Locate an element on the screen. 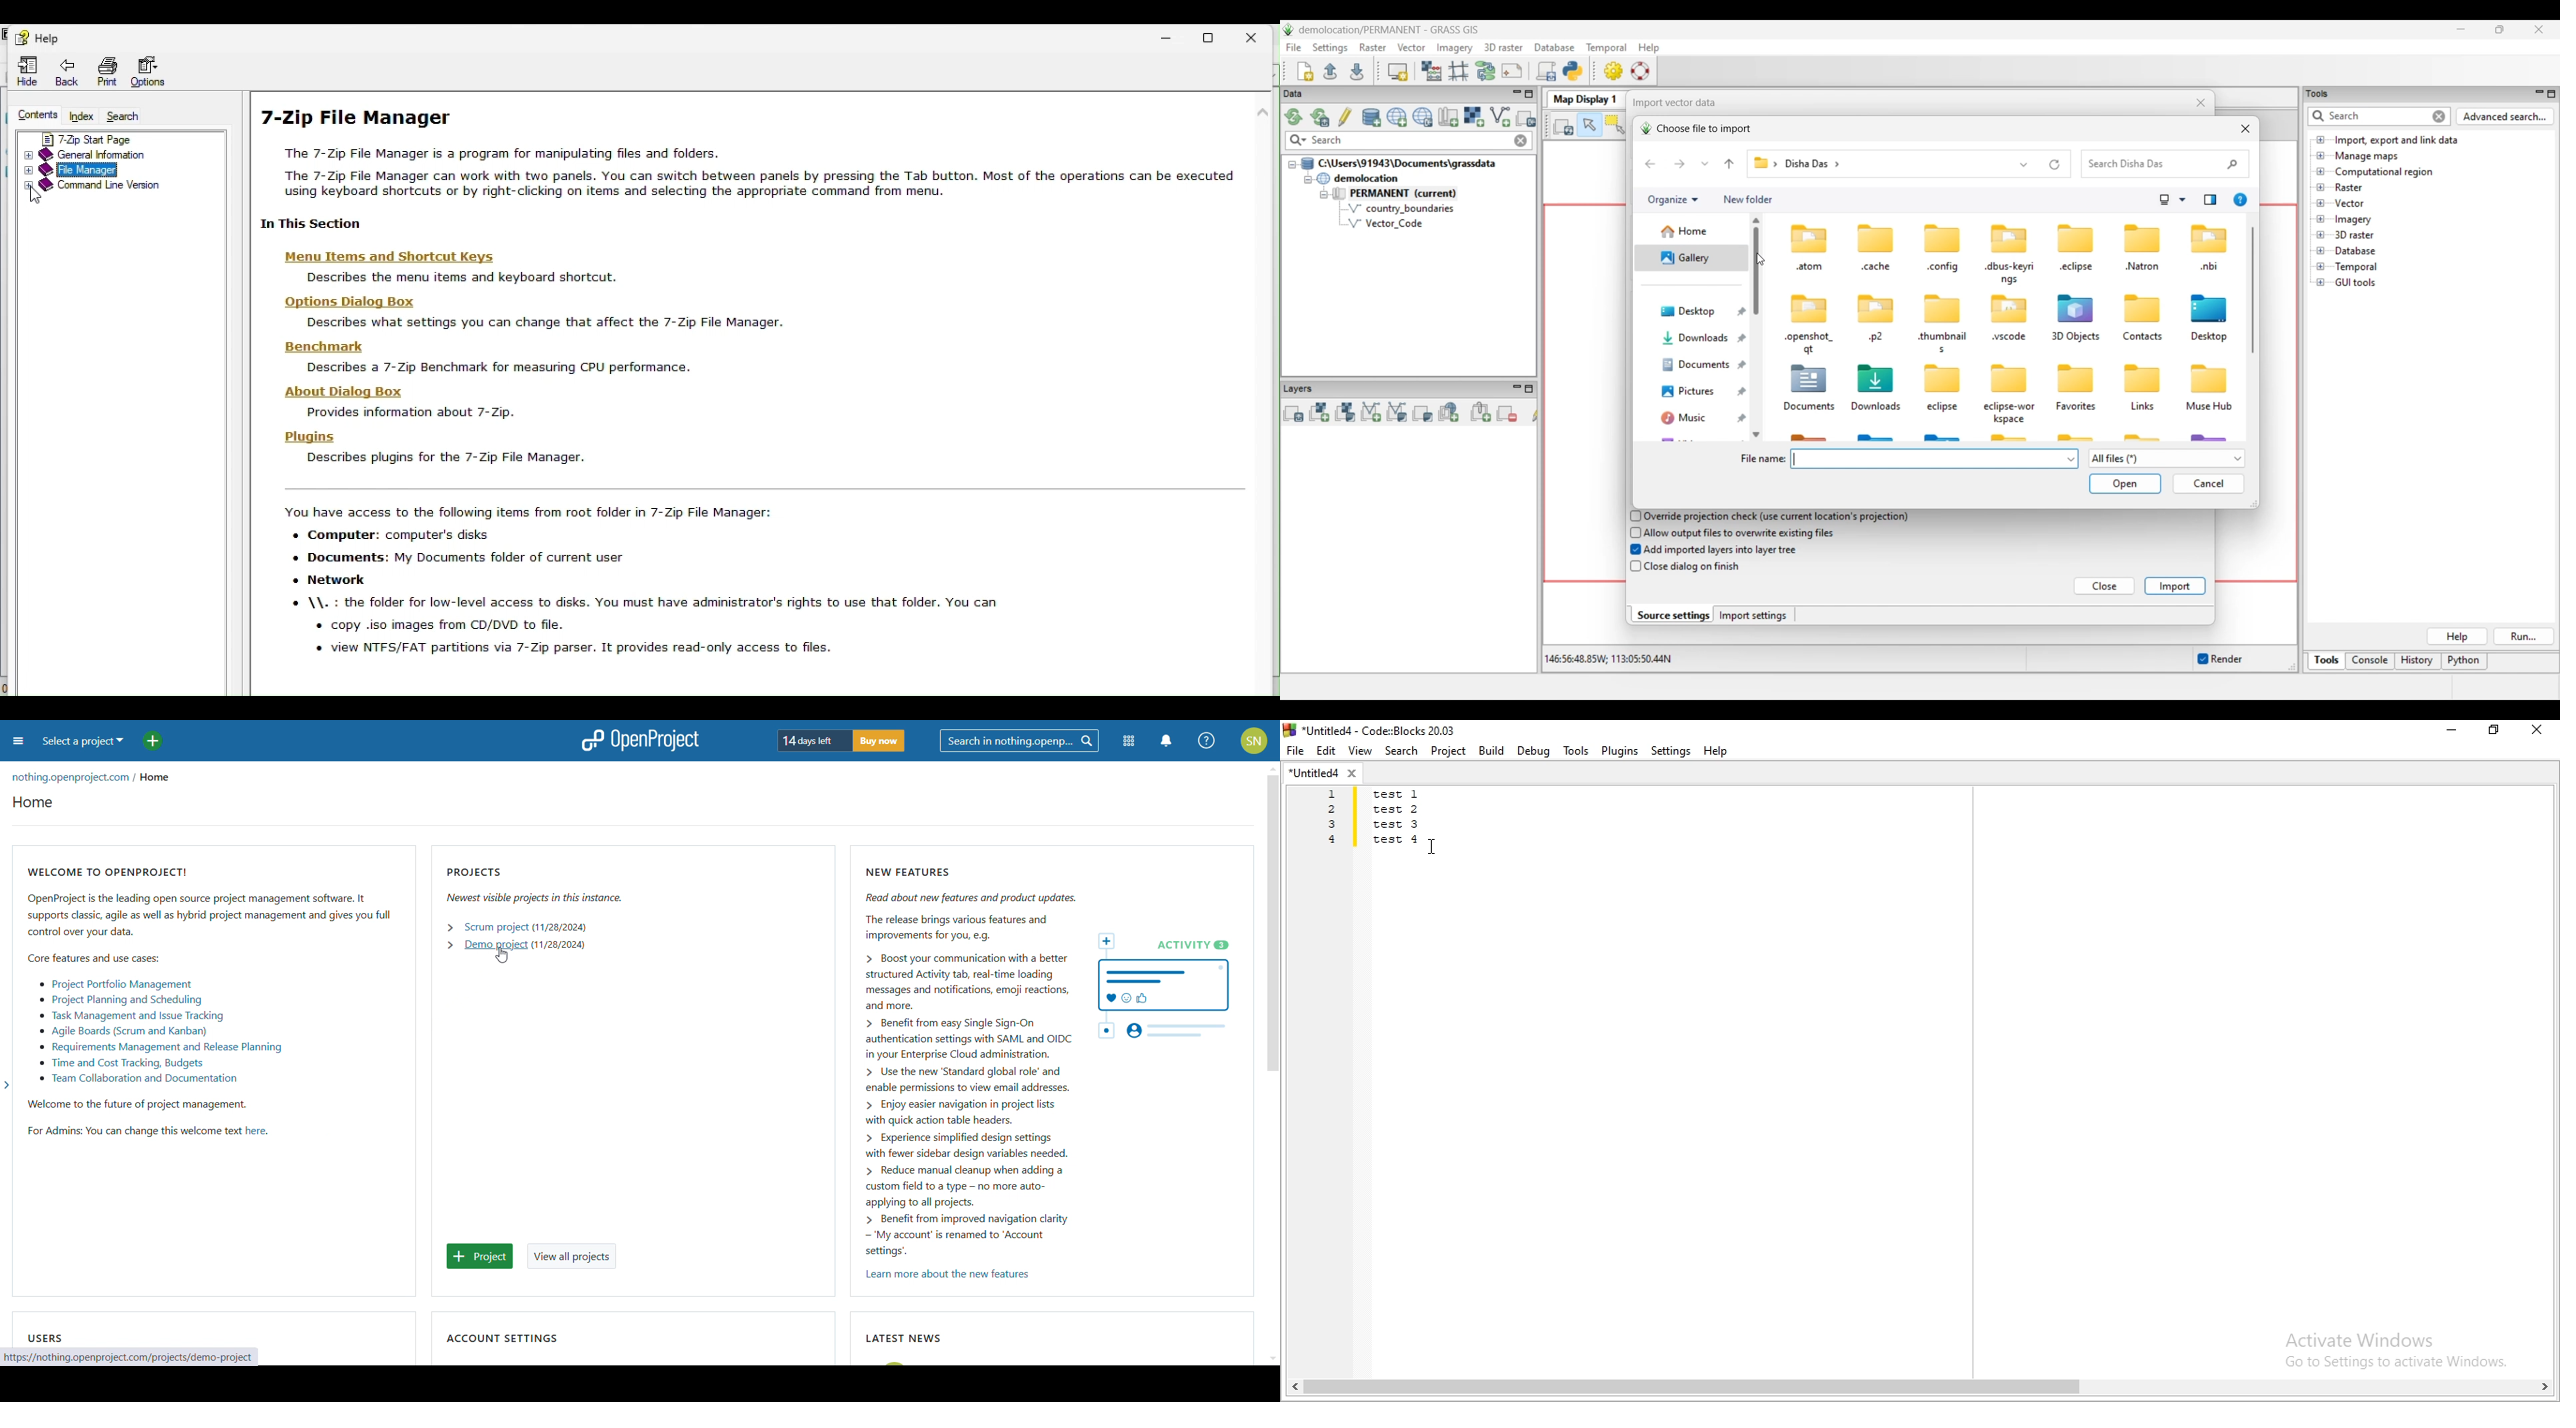 This screenshot has width=2576, height=1428. scroll up is located at coordinates (1272, 767).